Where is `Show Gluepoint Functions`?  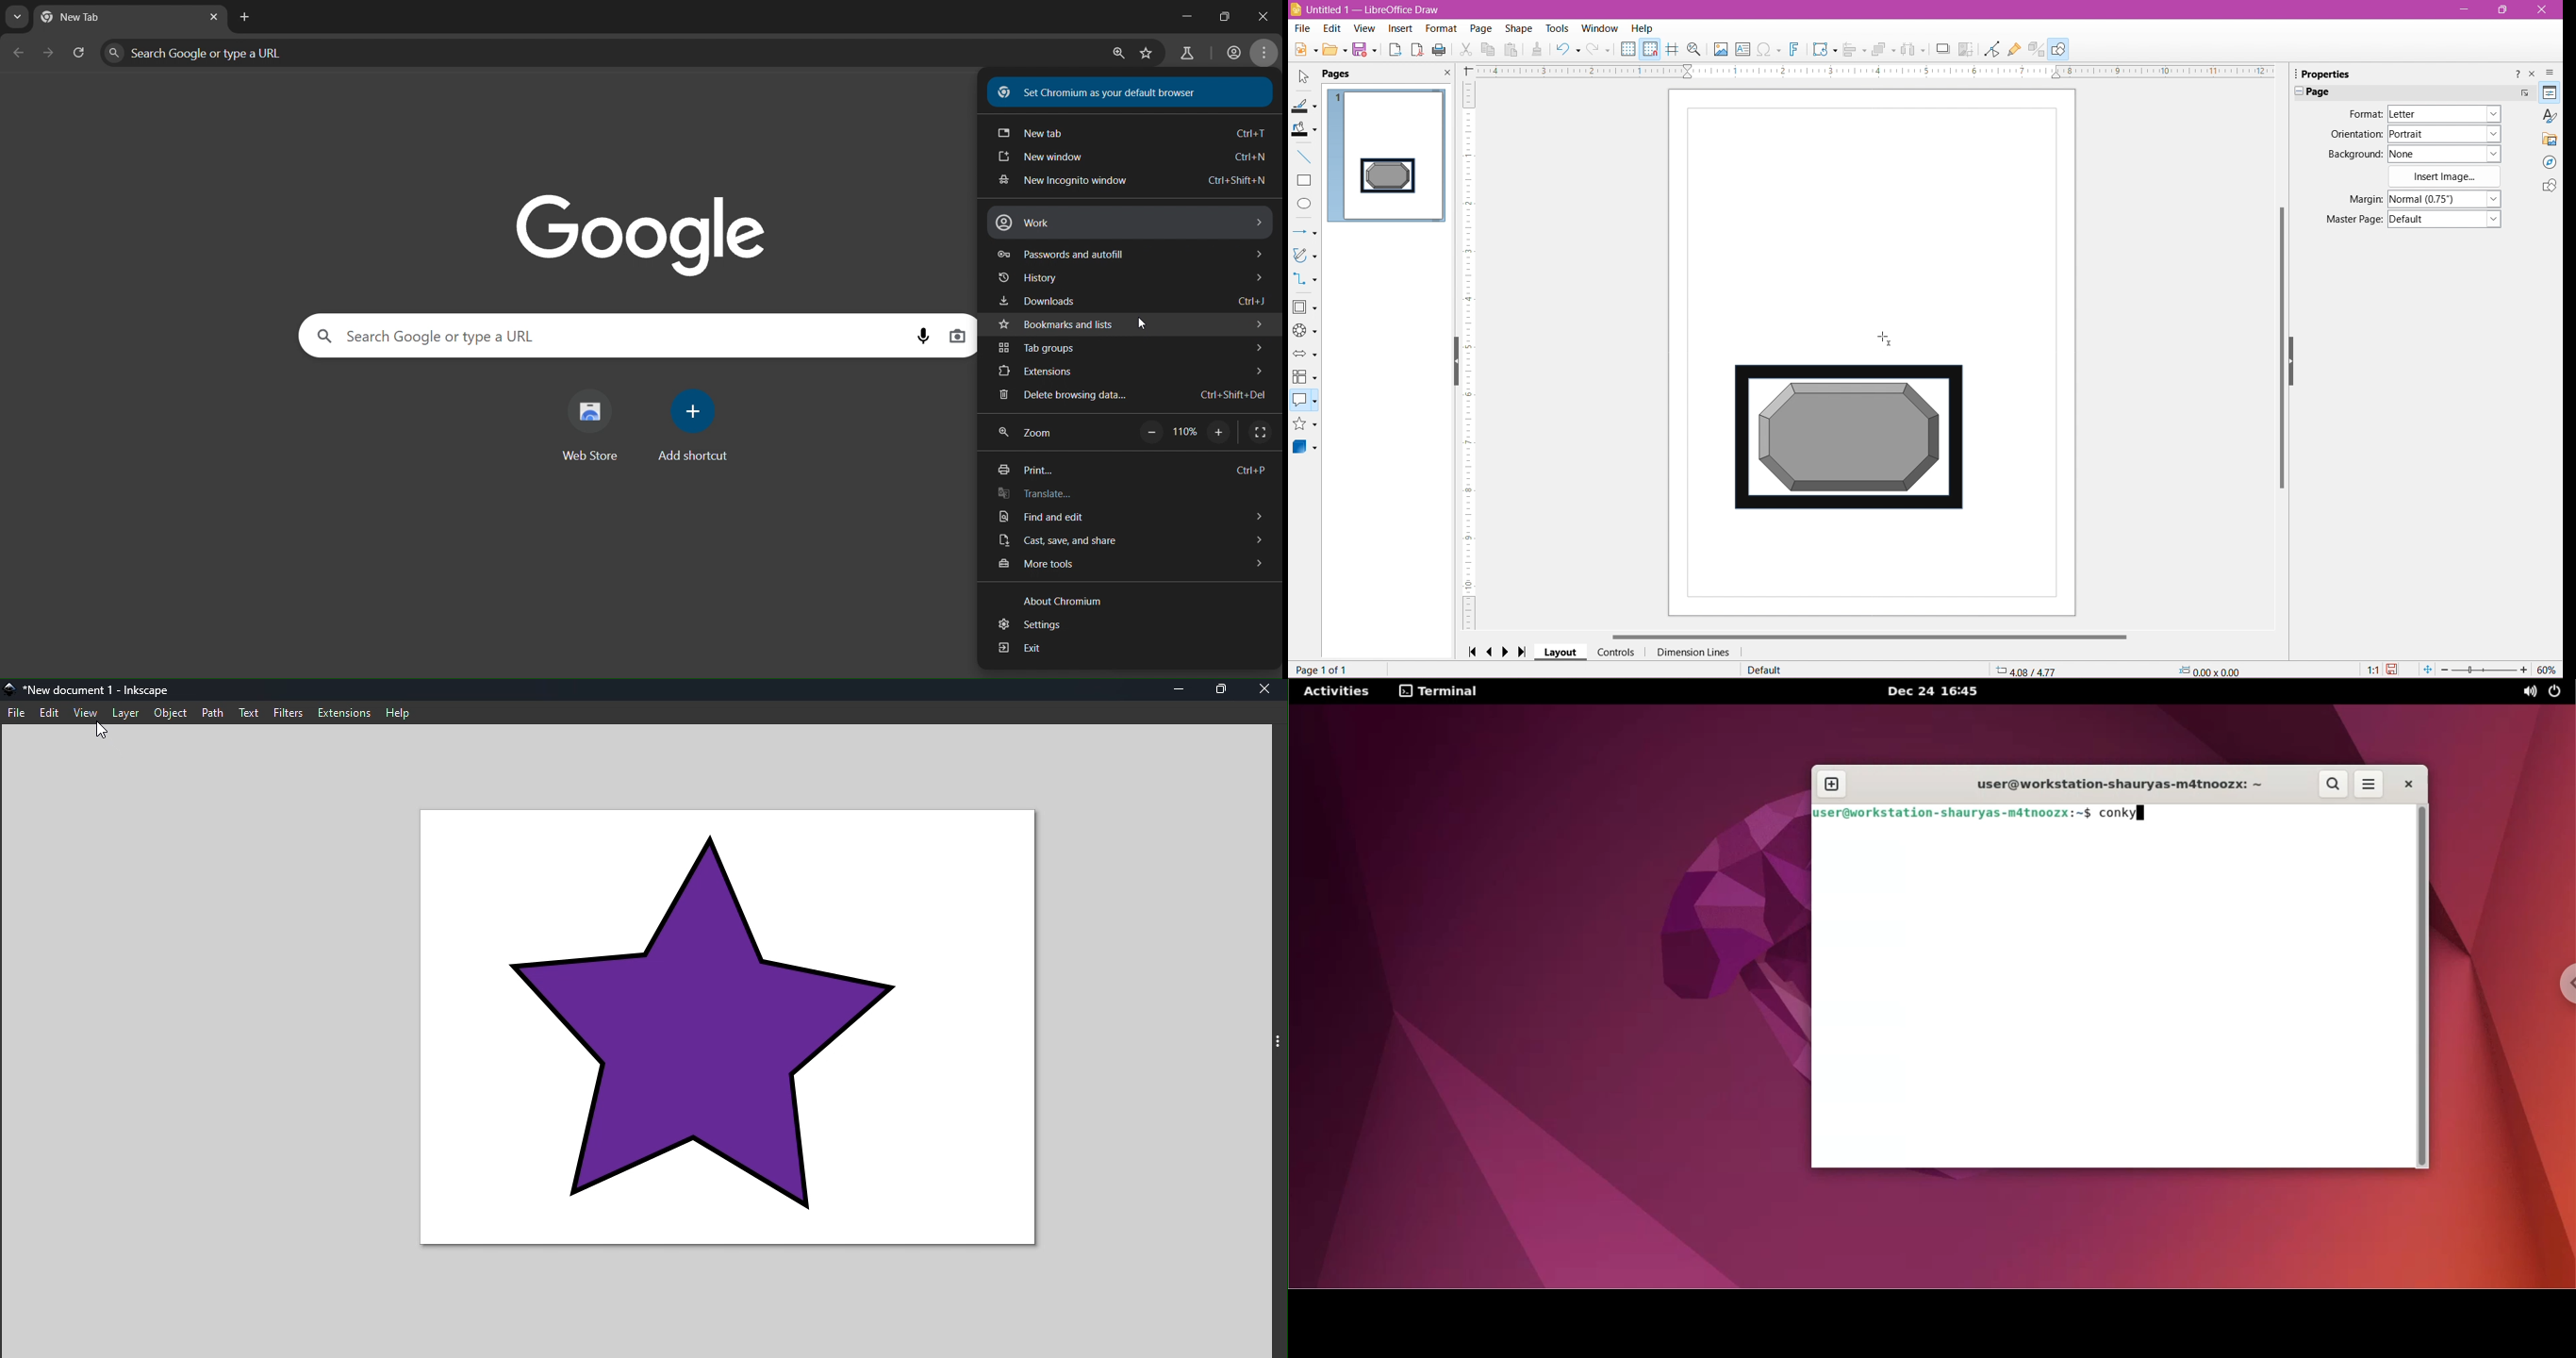
Show Gluepoint Functions is located at coordinates (2014, 49).